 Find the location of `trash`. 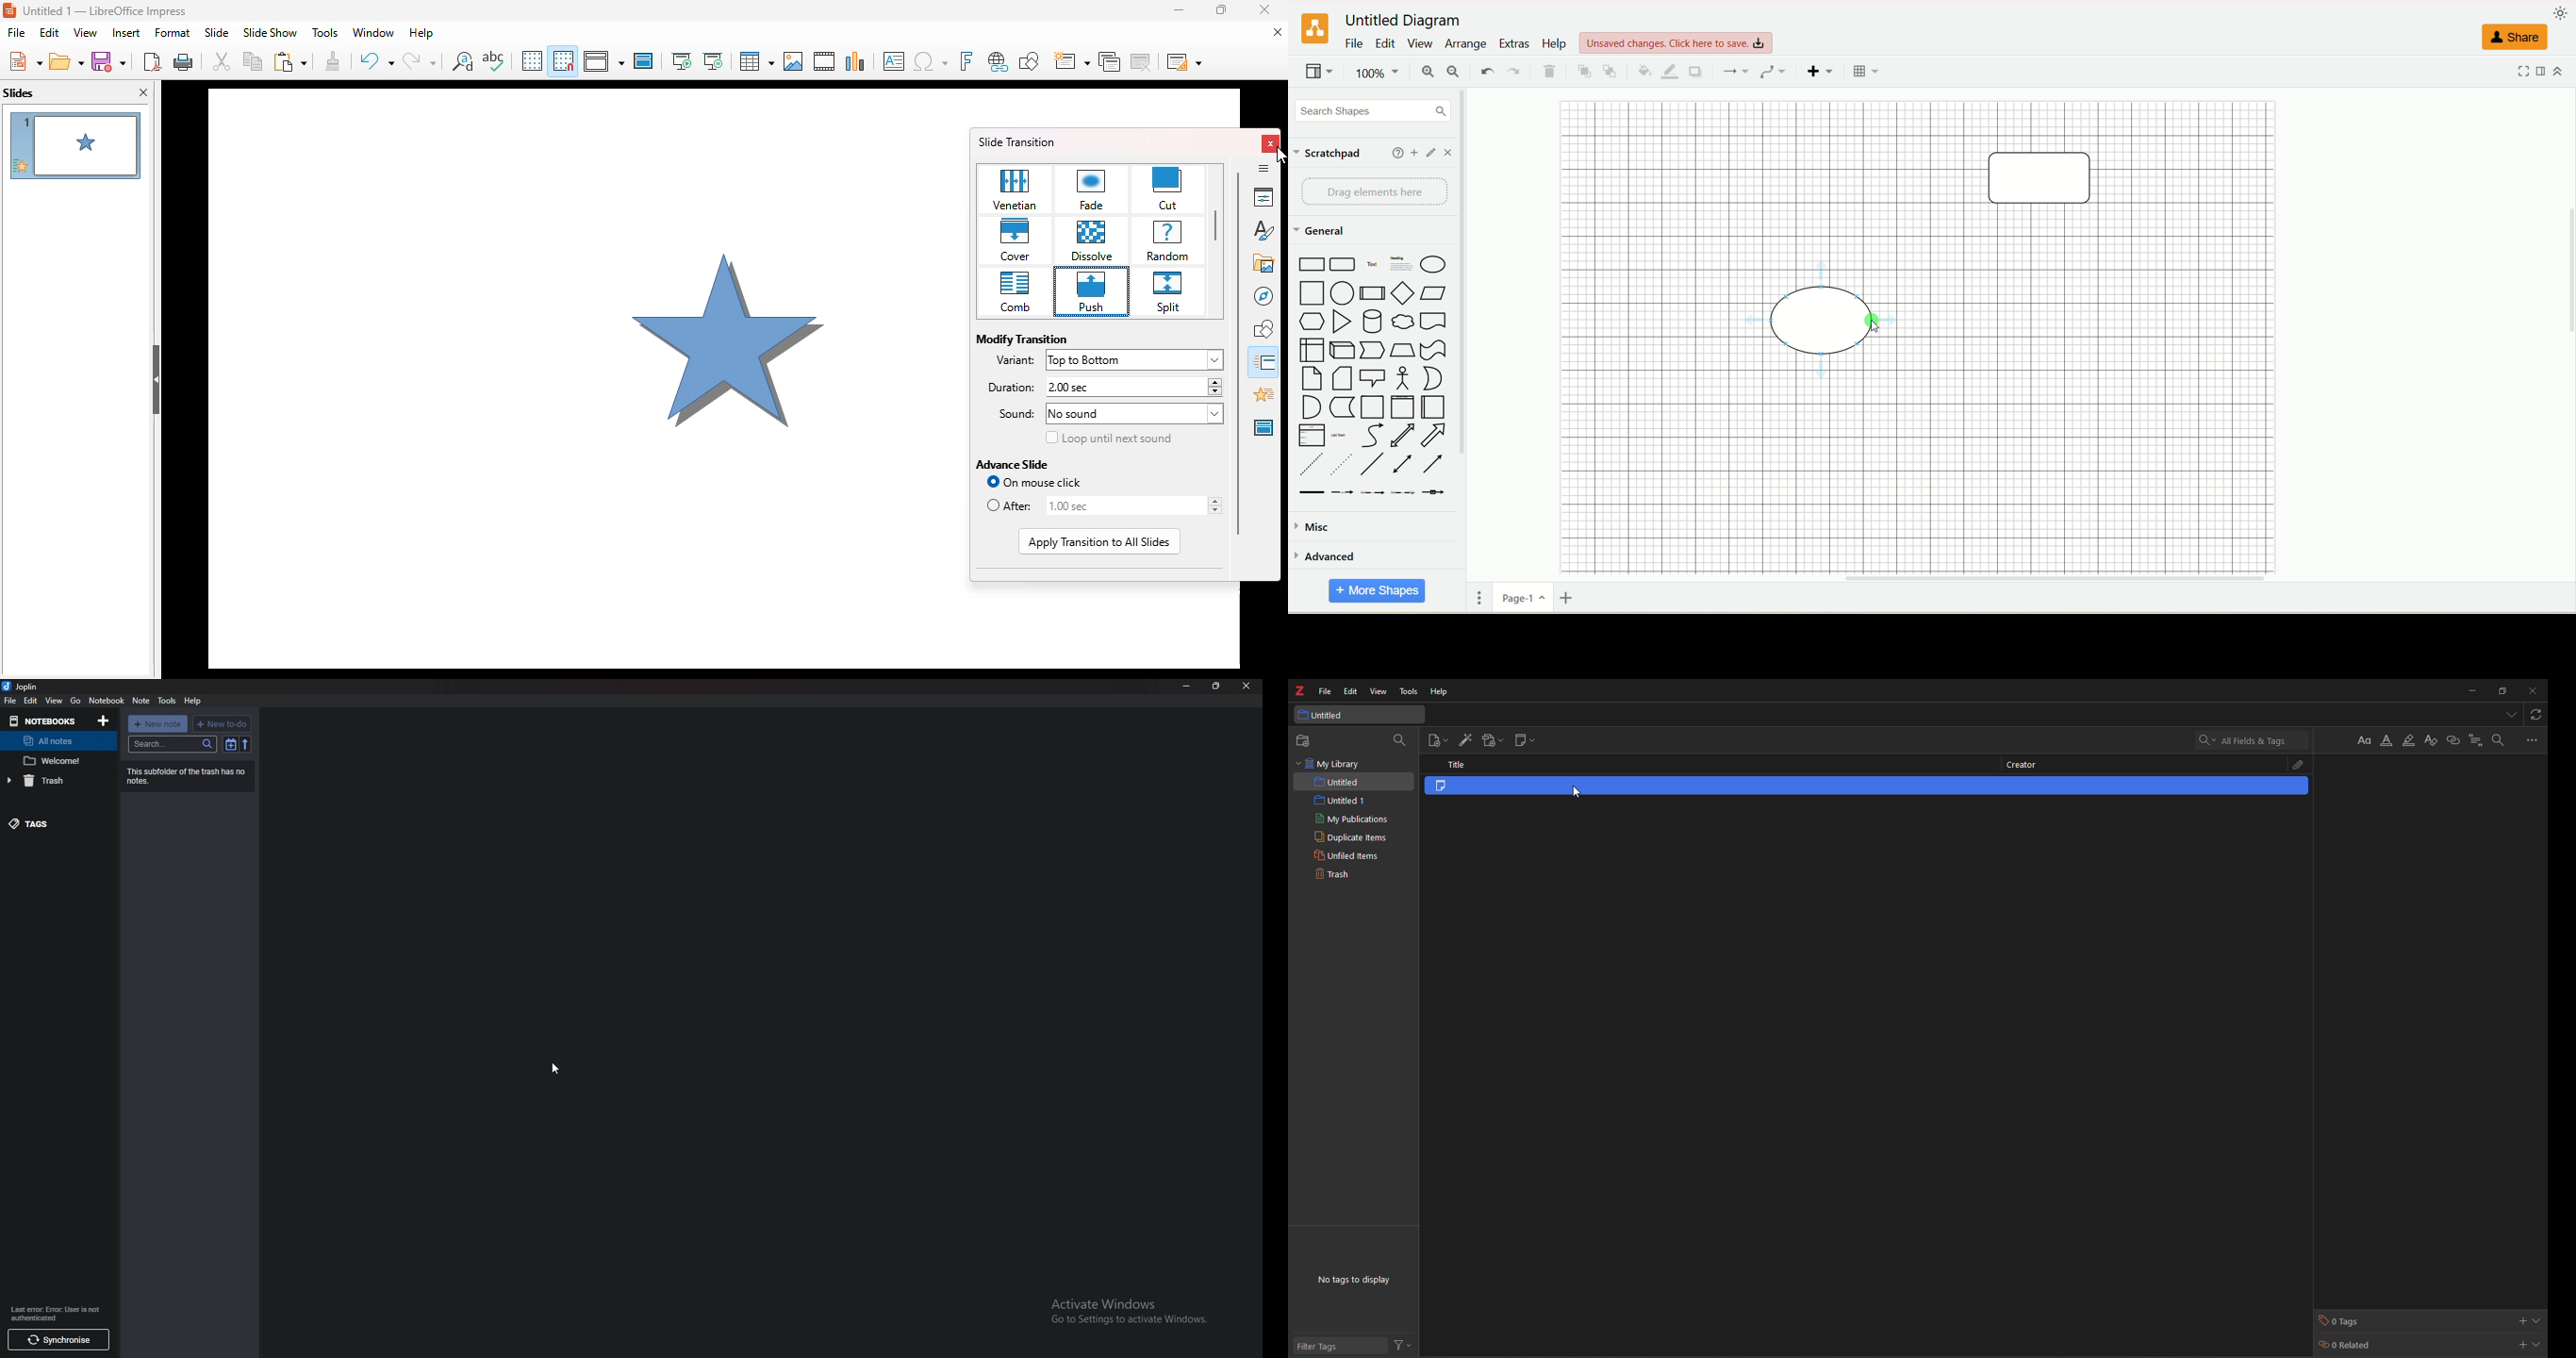

trash is located at coordinates (55, 780).